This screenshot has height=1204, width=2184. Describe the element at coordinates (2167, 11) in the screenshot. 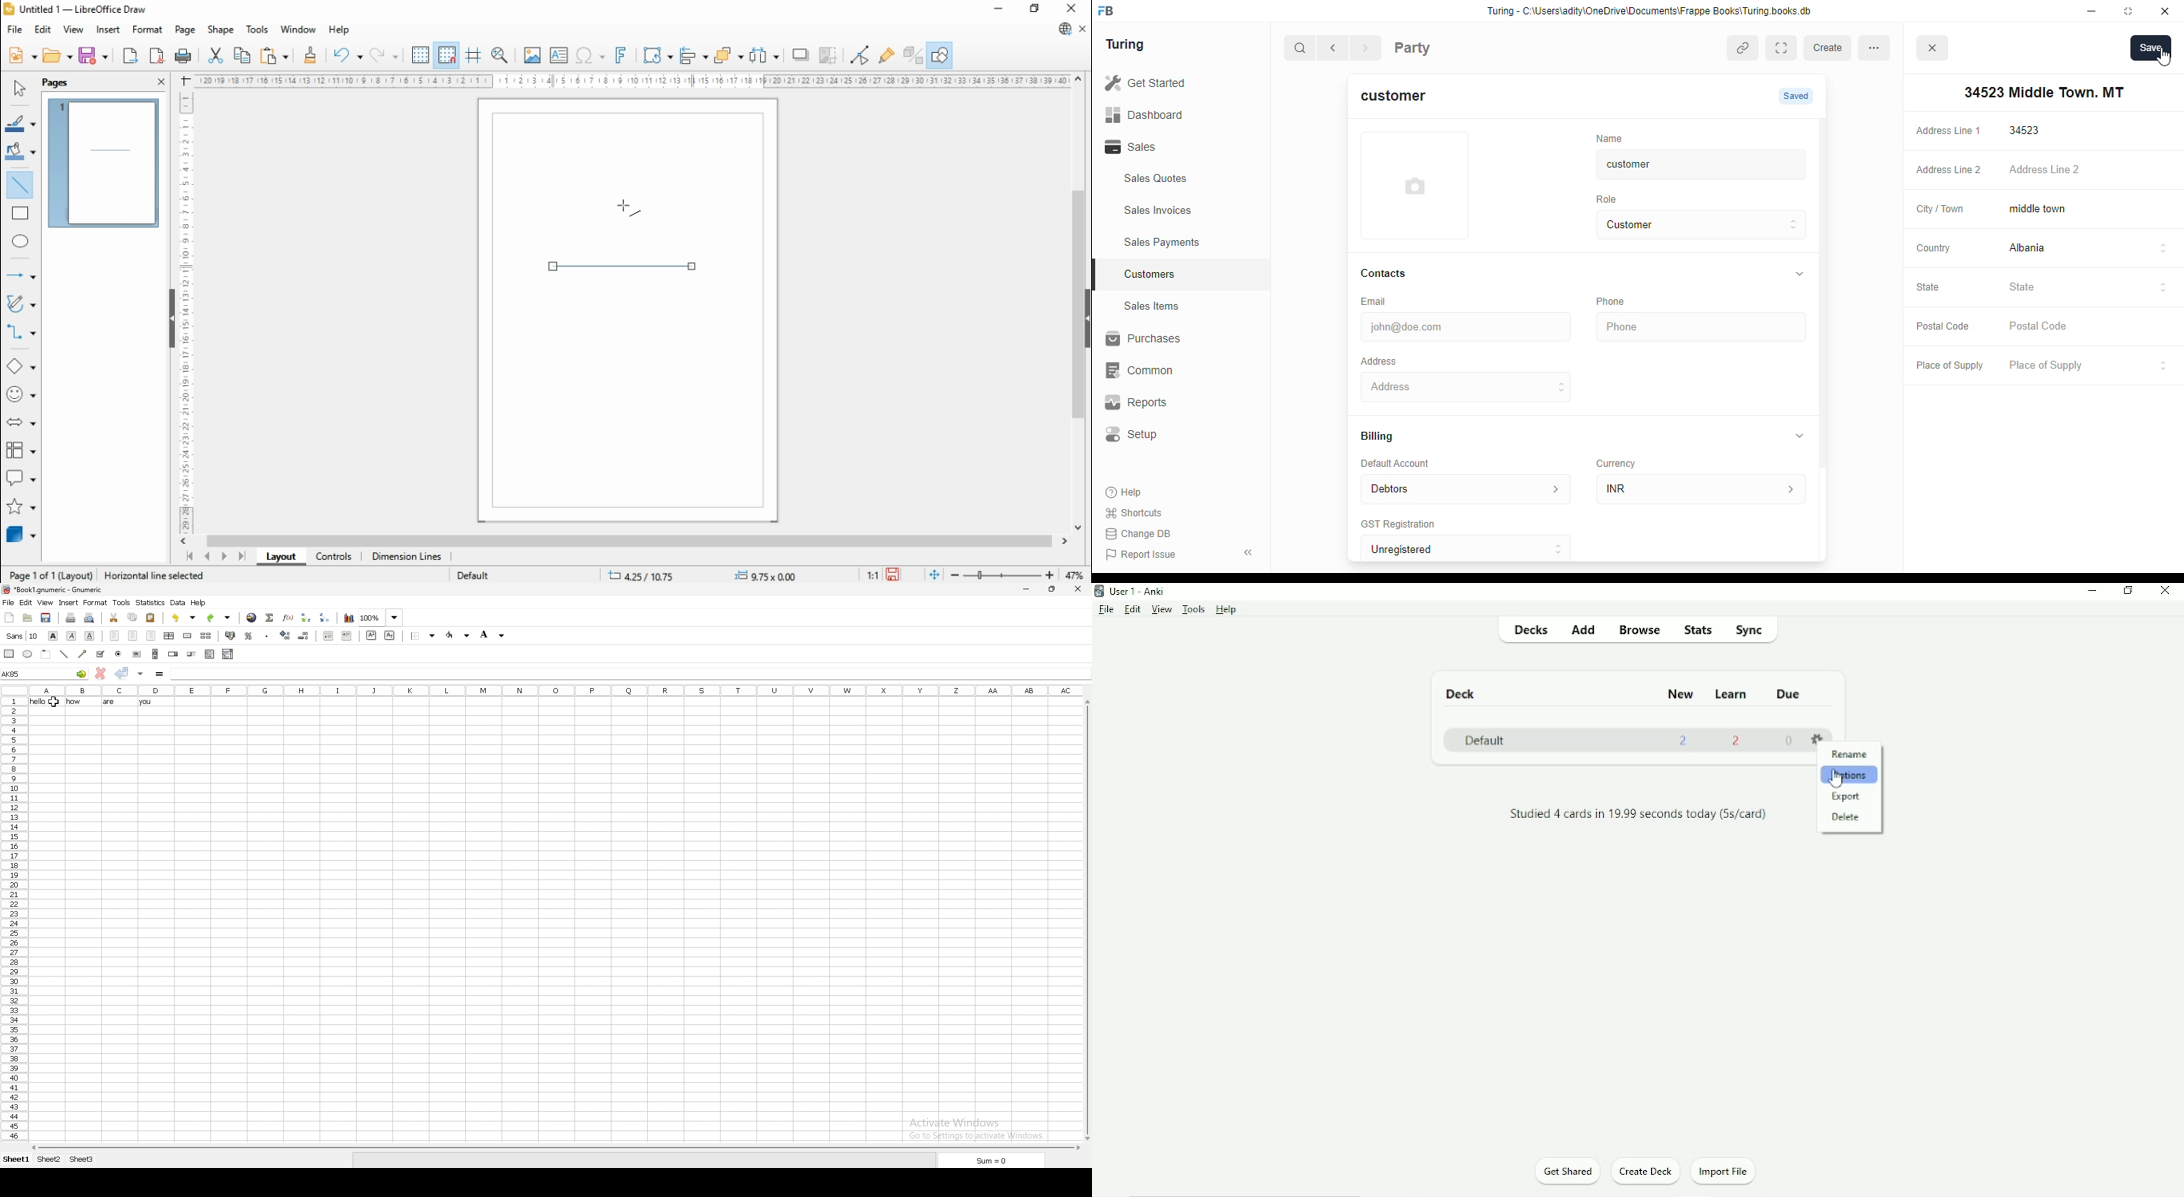

I see `close` at that location.